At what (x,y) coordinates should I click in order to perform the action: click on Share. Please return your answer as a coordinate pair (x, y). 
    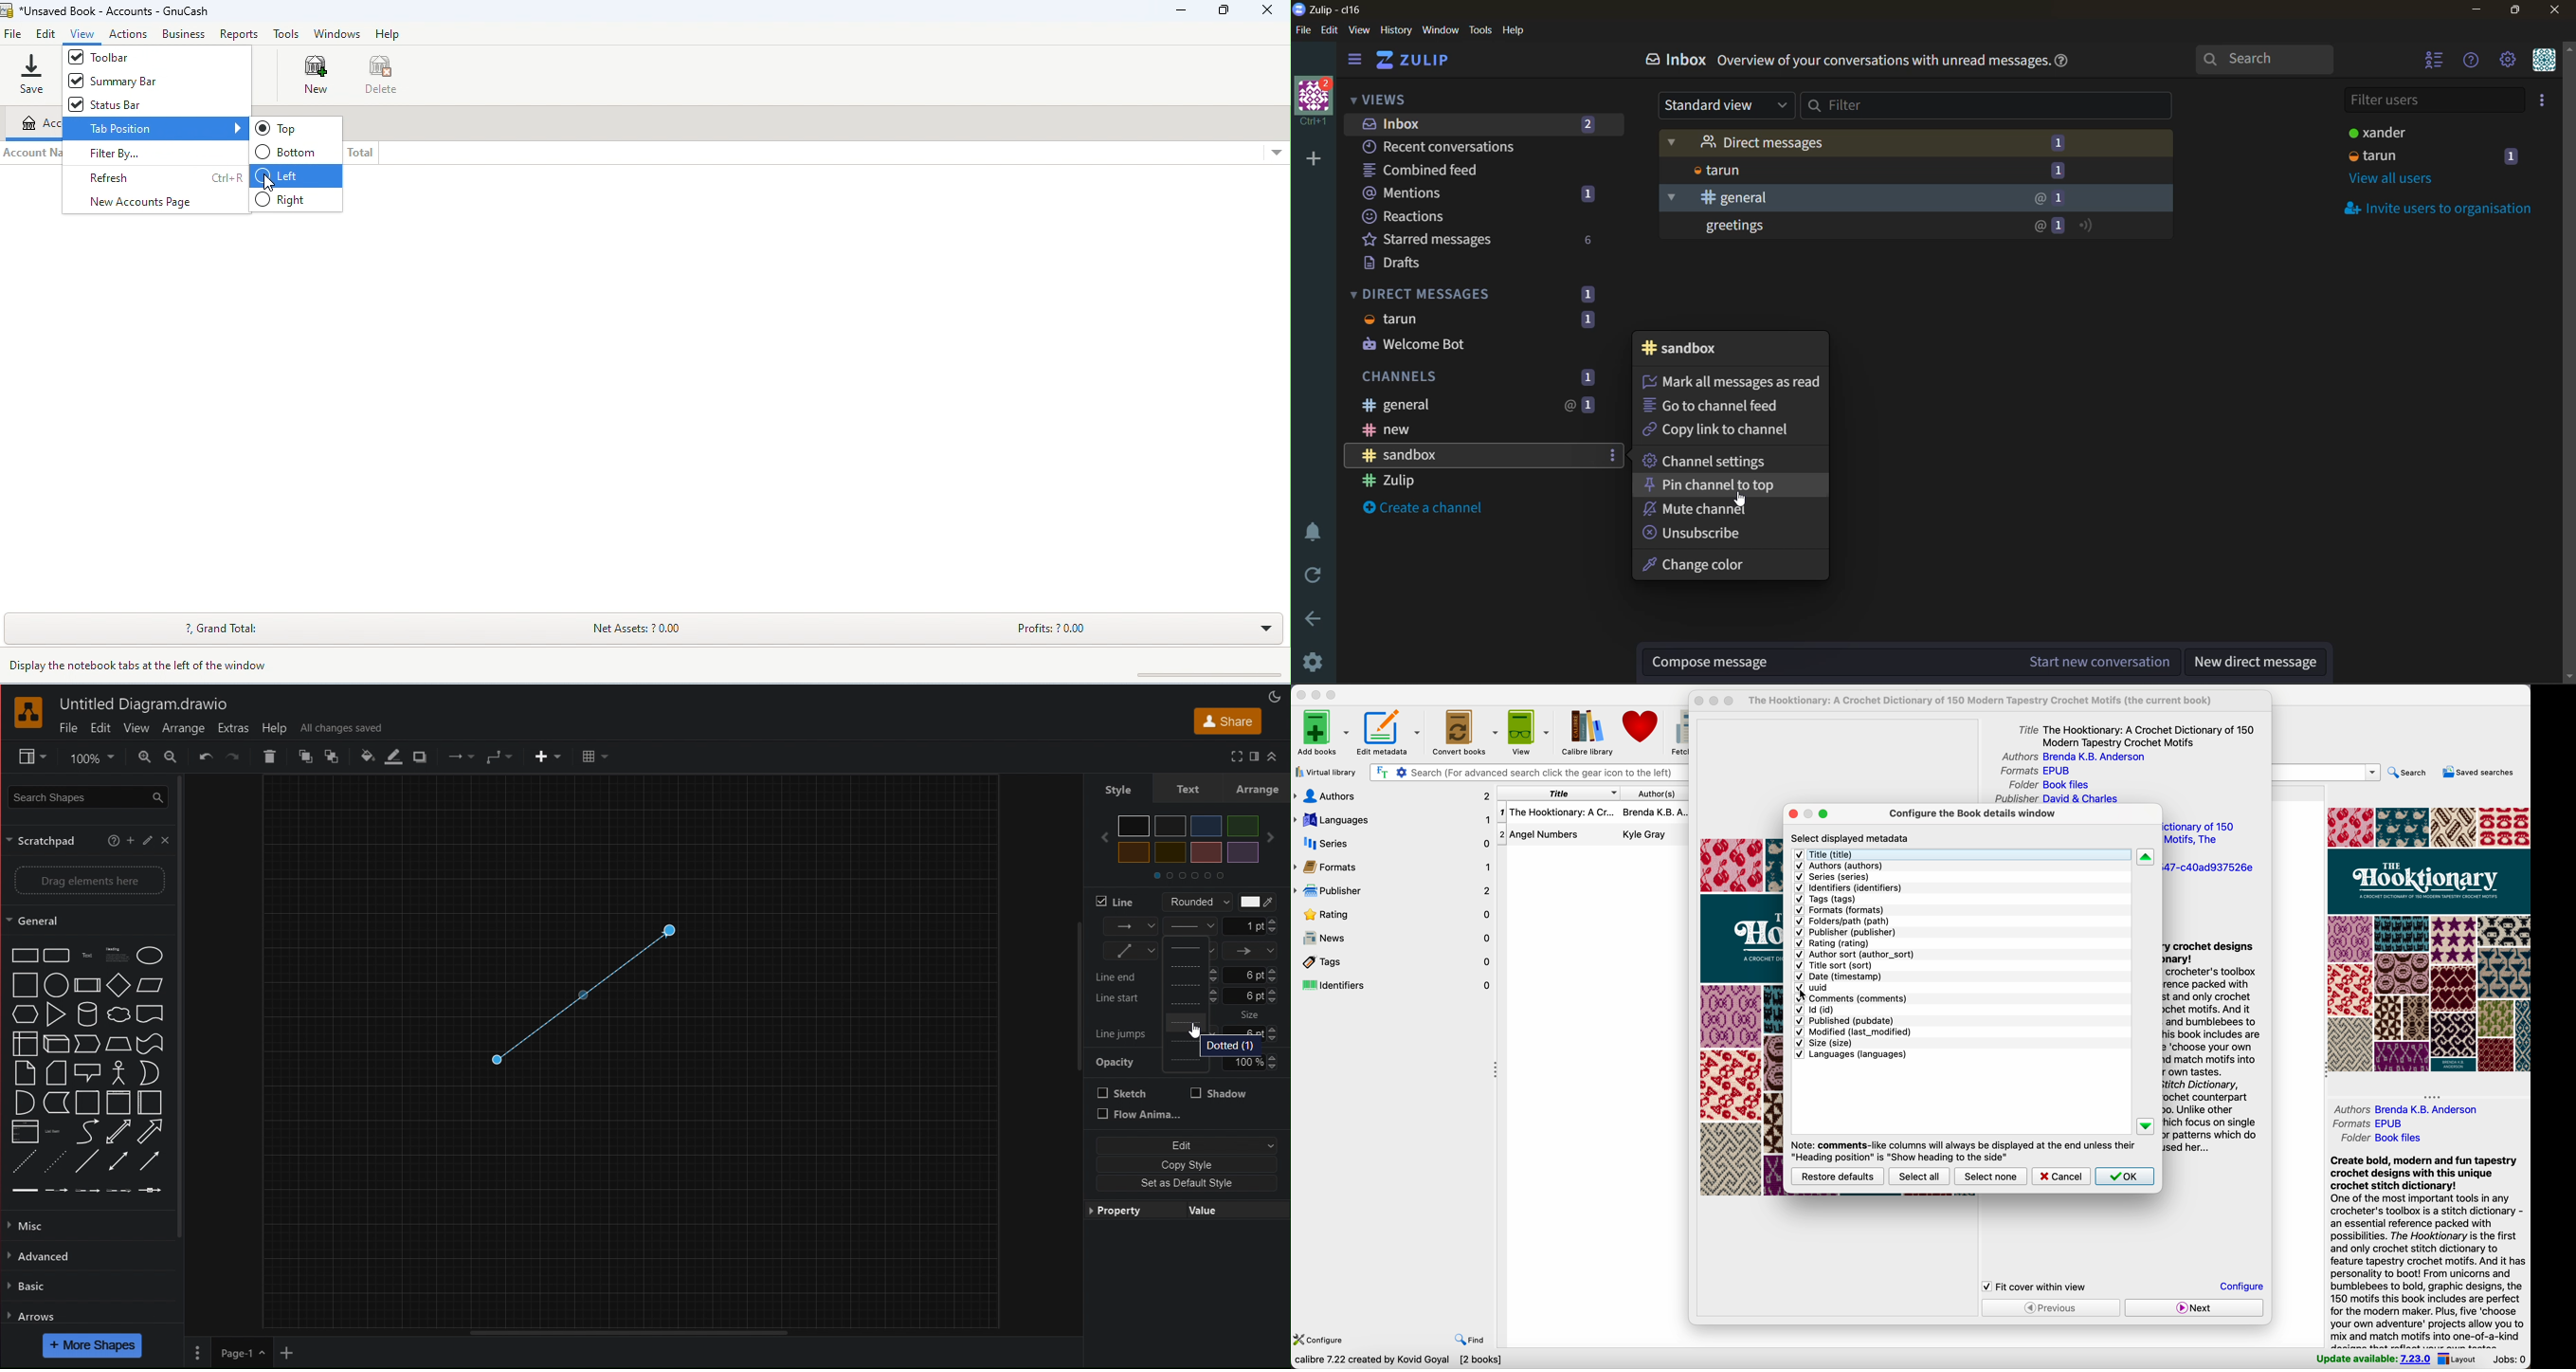
    Looking at the image, I should click on (1225, 720).